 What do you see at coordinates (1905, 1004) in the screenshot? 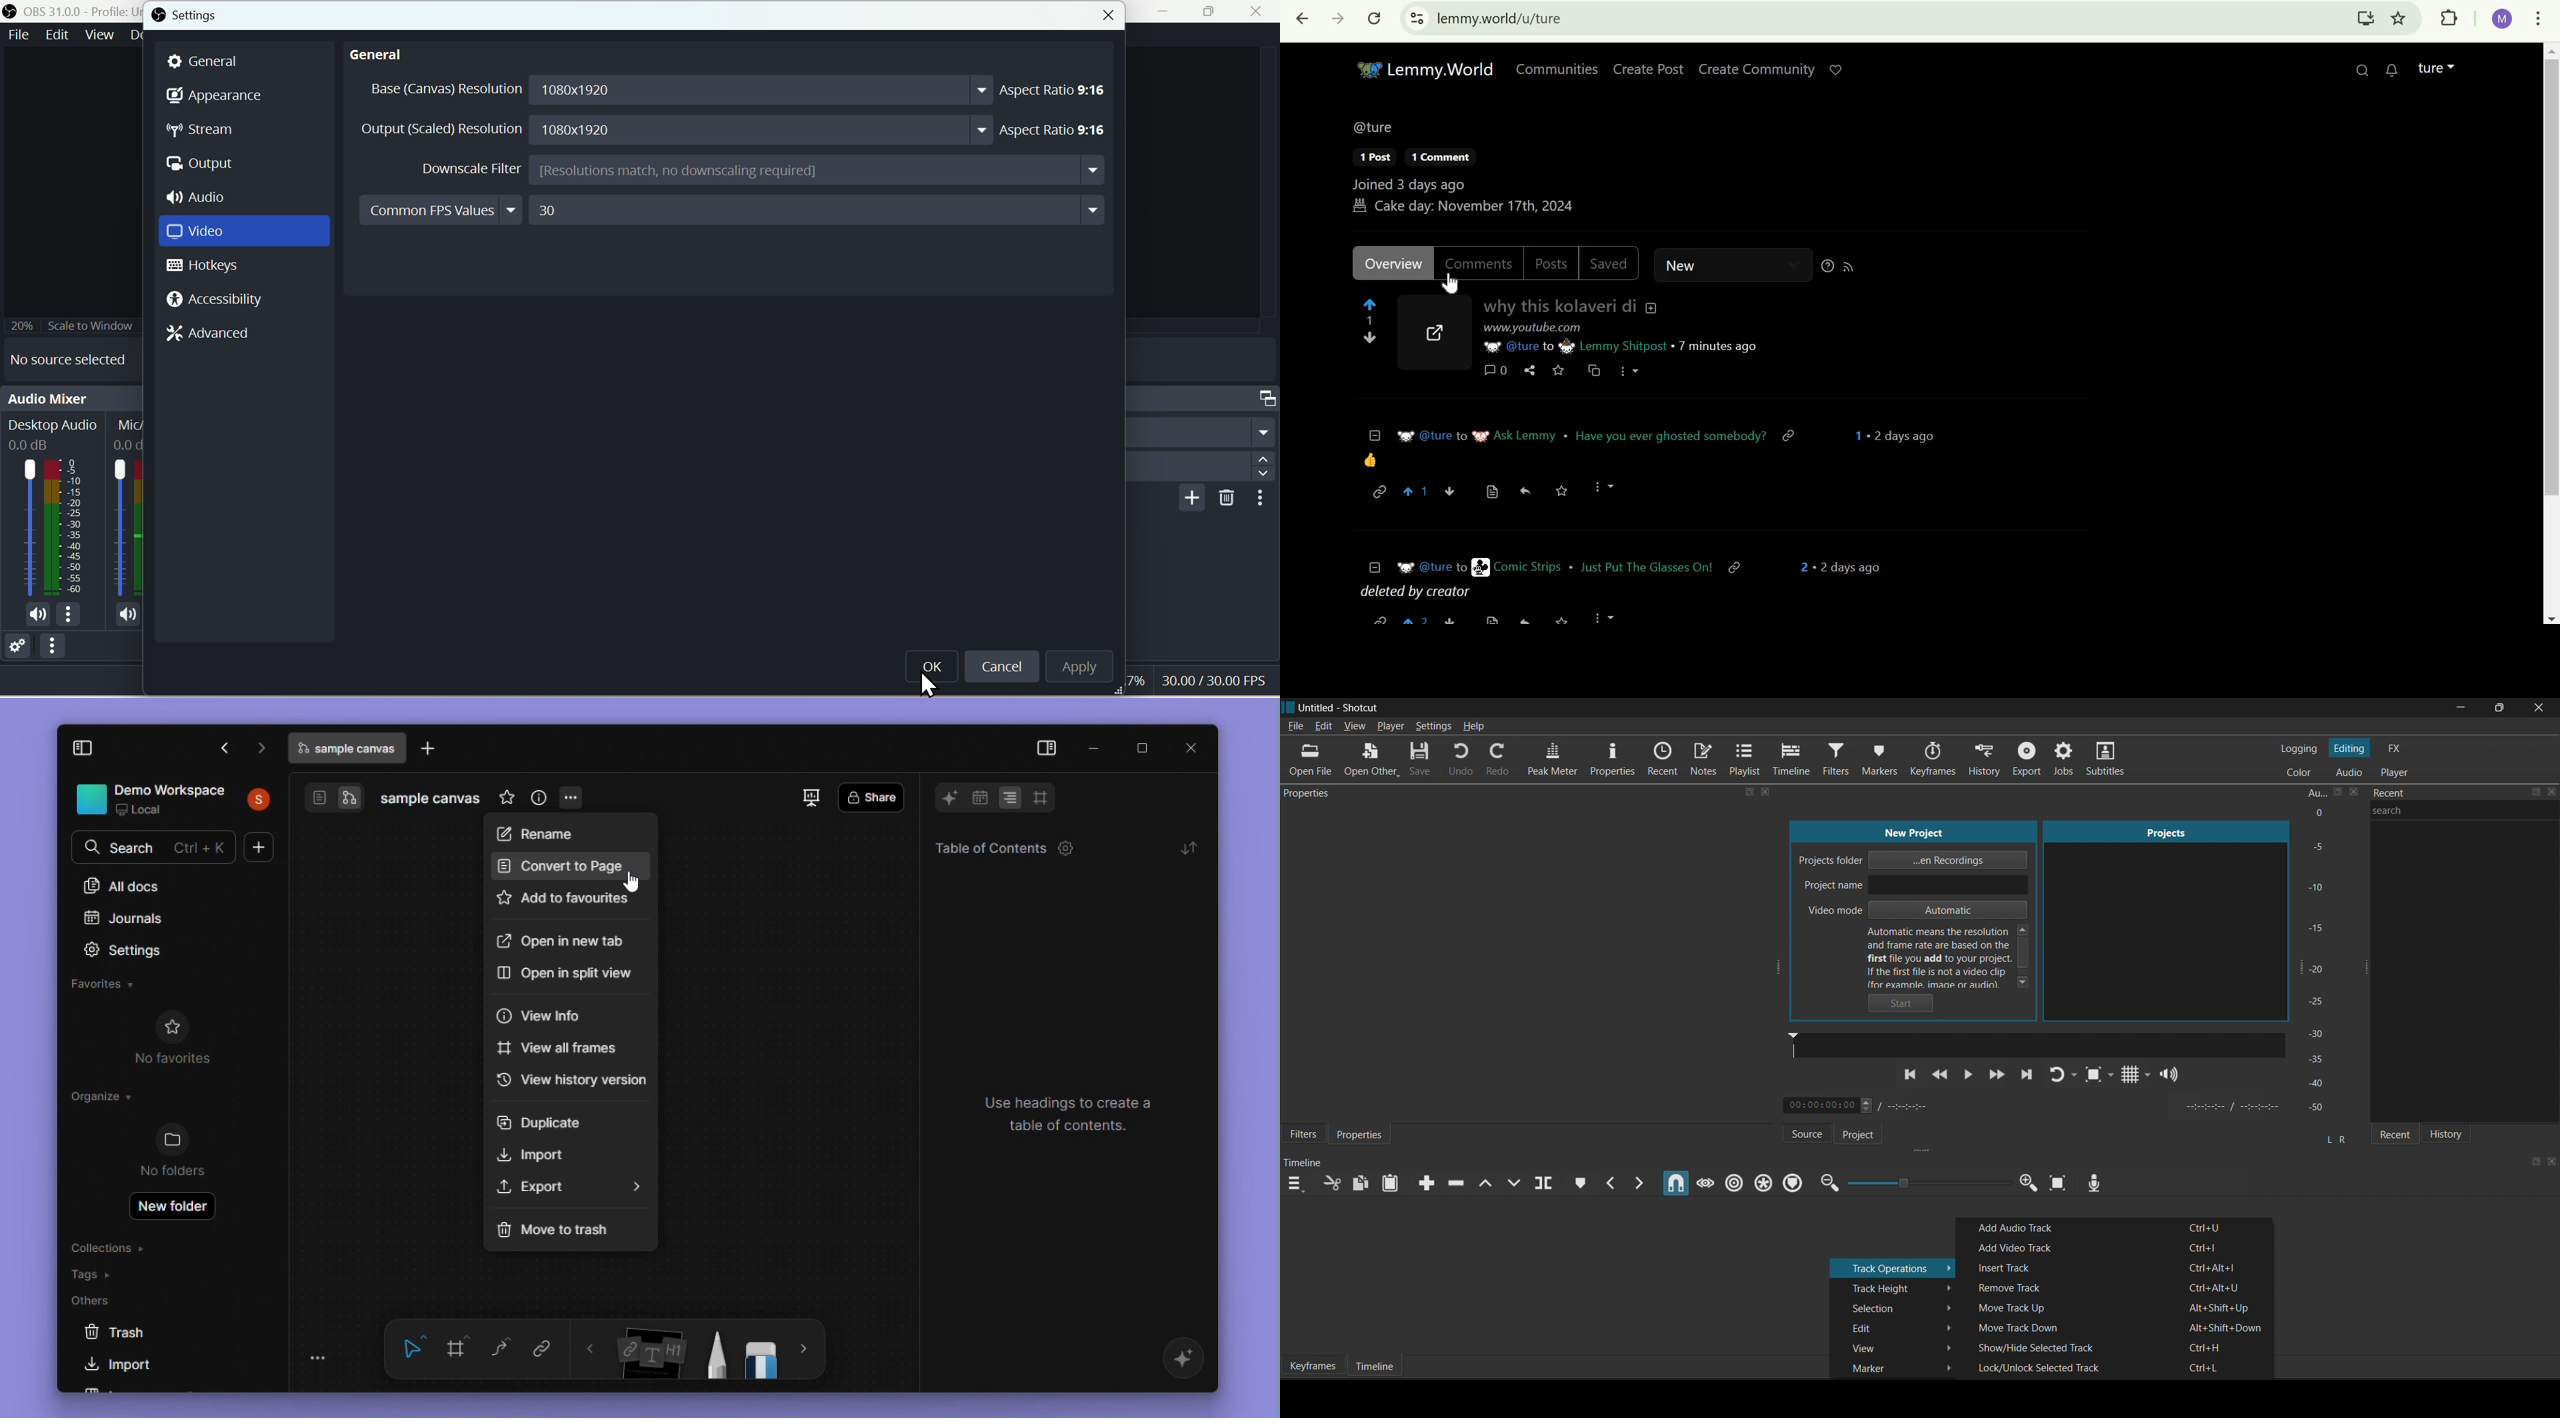
I see `Start` at bounding box center [1905, 1004].